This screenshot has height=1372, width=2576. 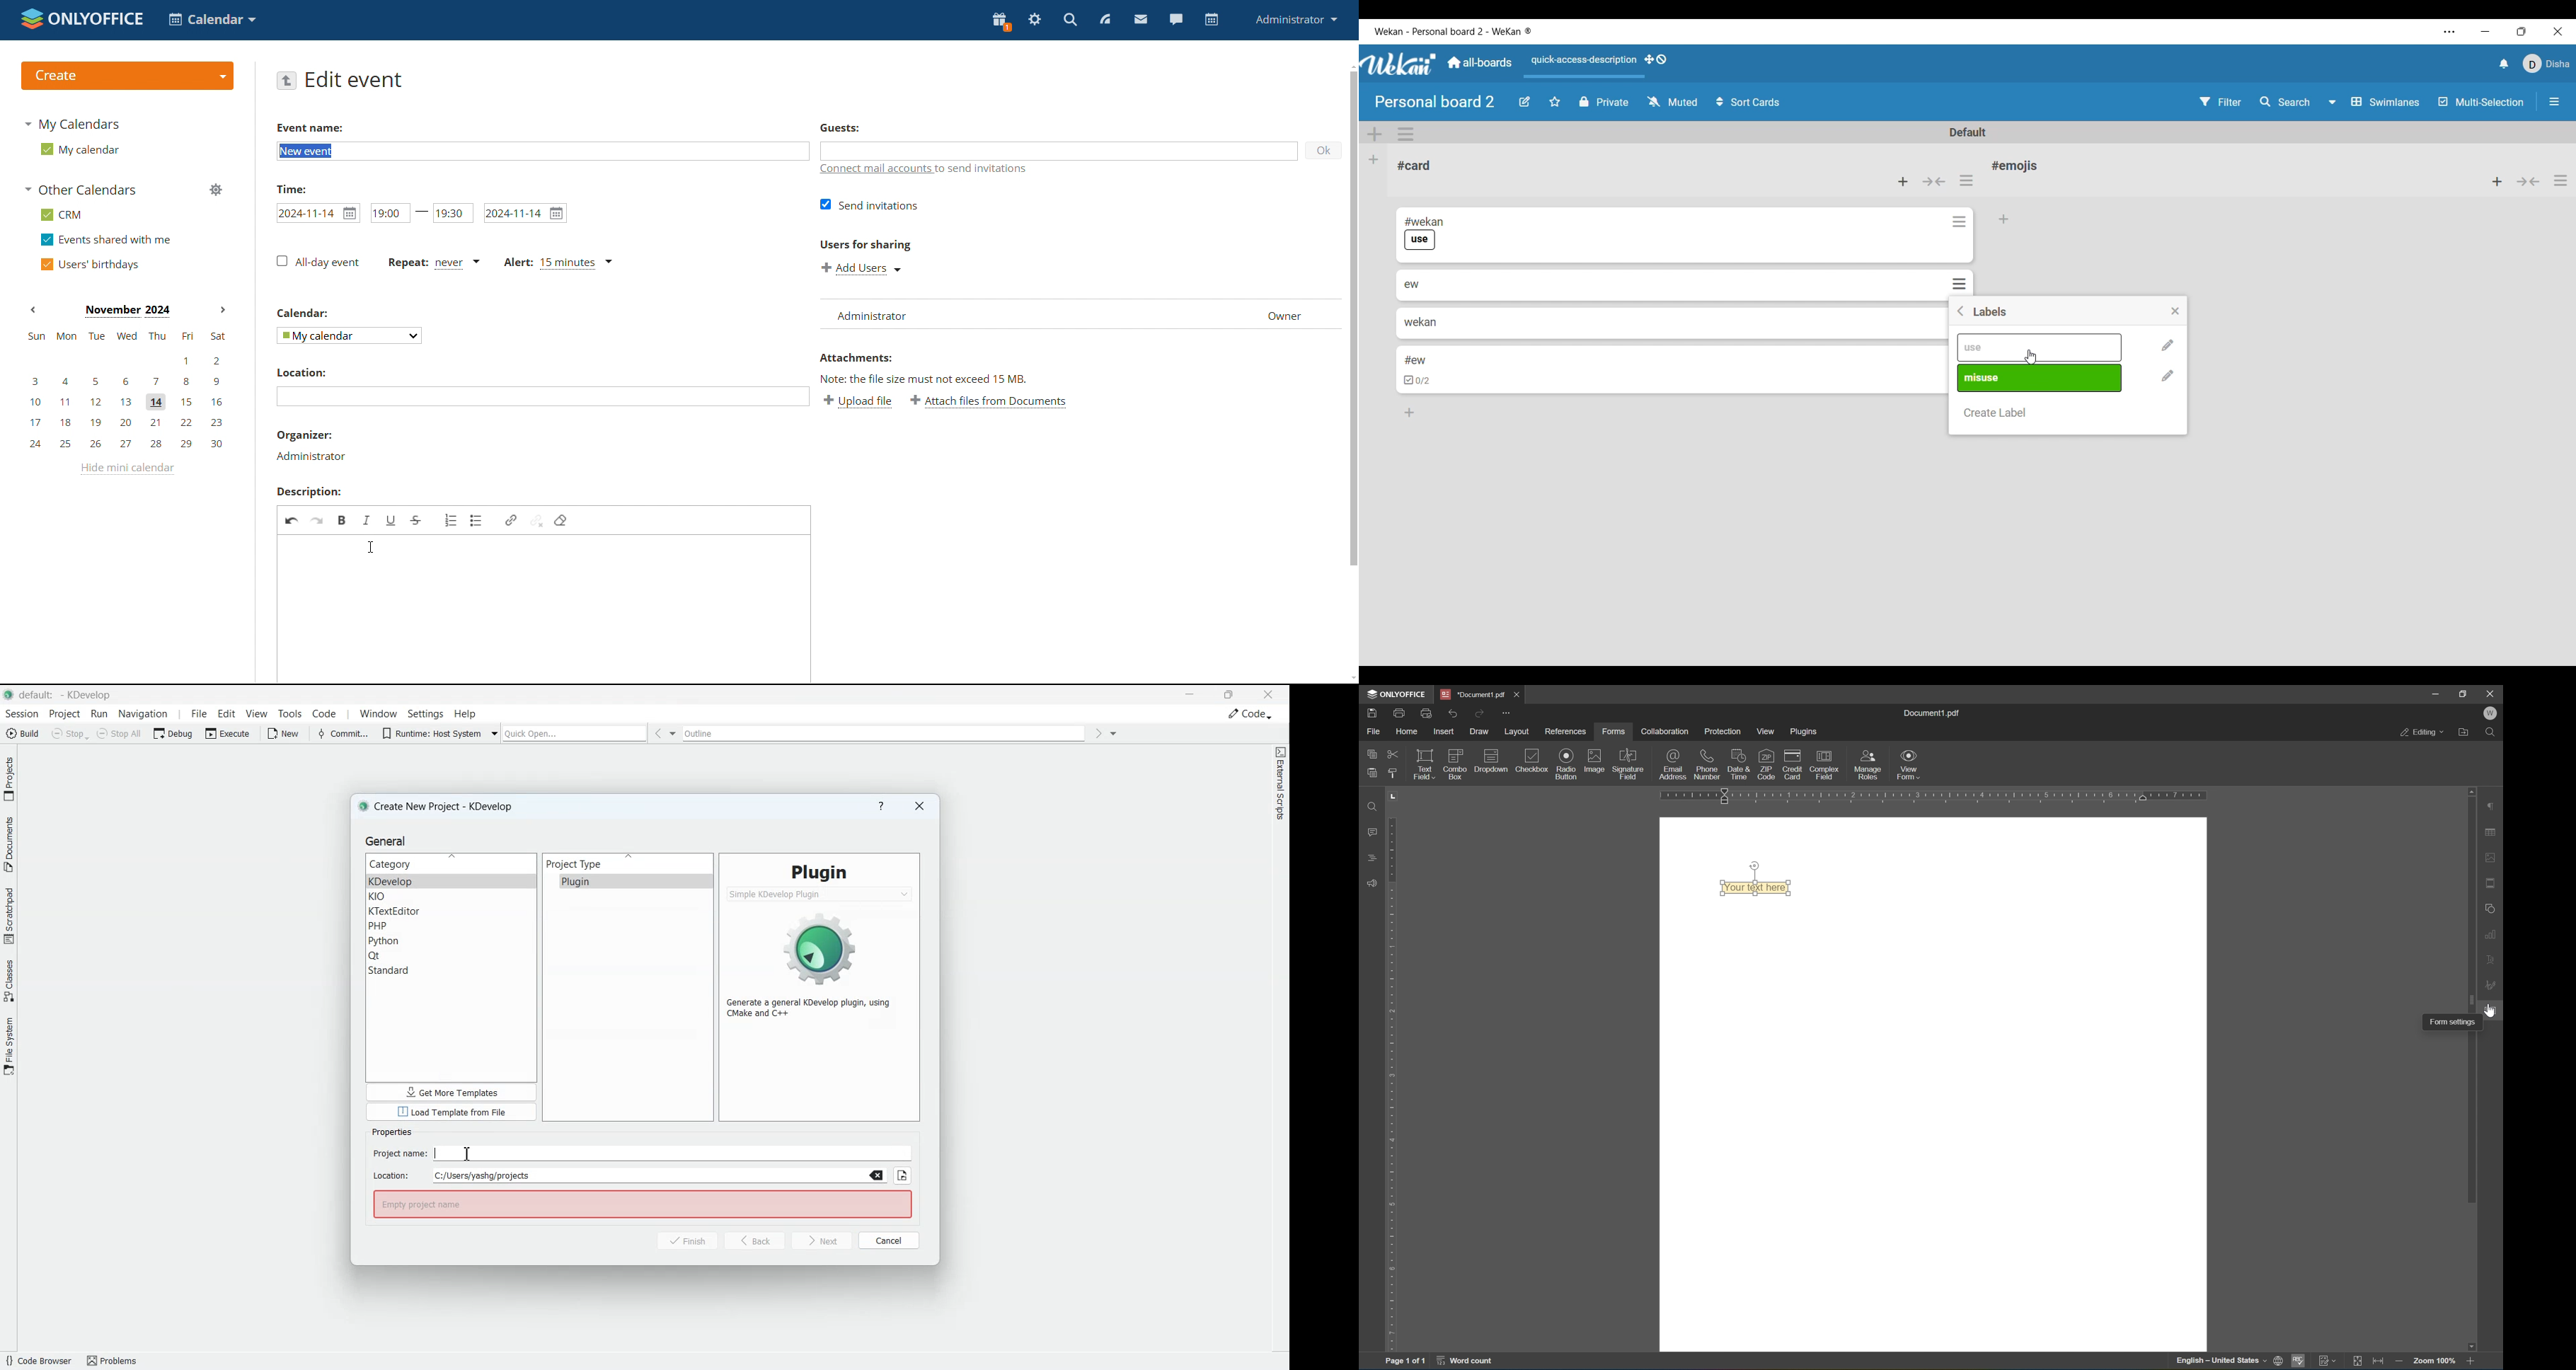 What do you see at coordinates (2284, 101) in the screenshot?
I see `Search` at bounding box center [2284, 101].